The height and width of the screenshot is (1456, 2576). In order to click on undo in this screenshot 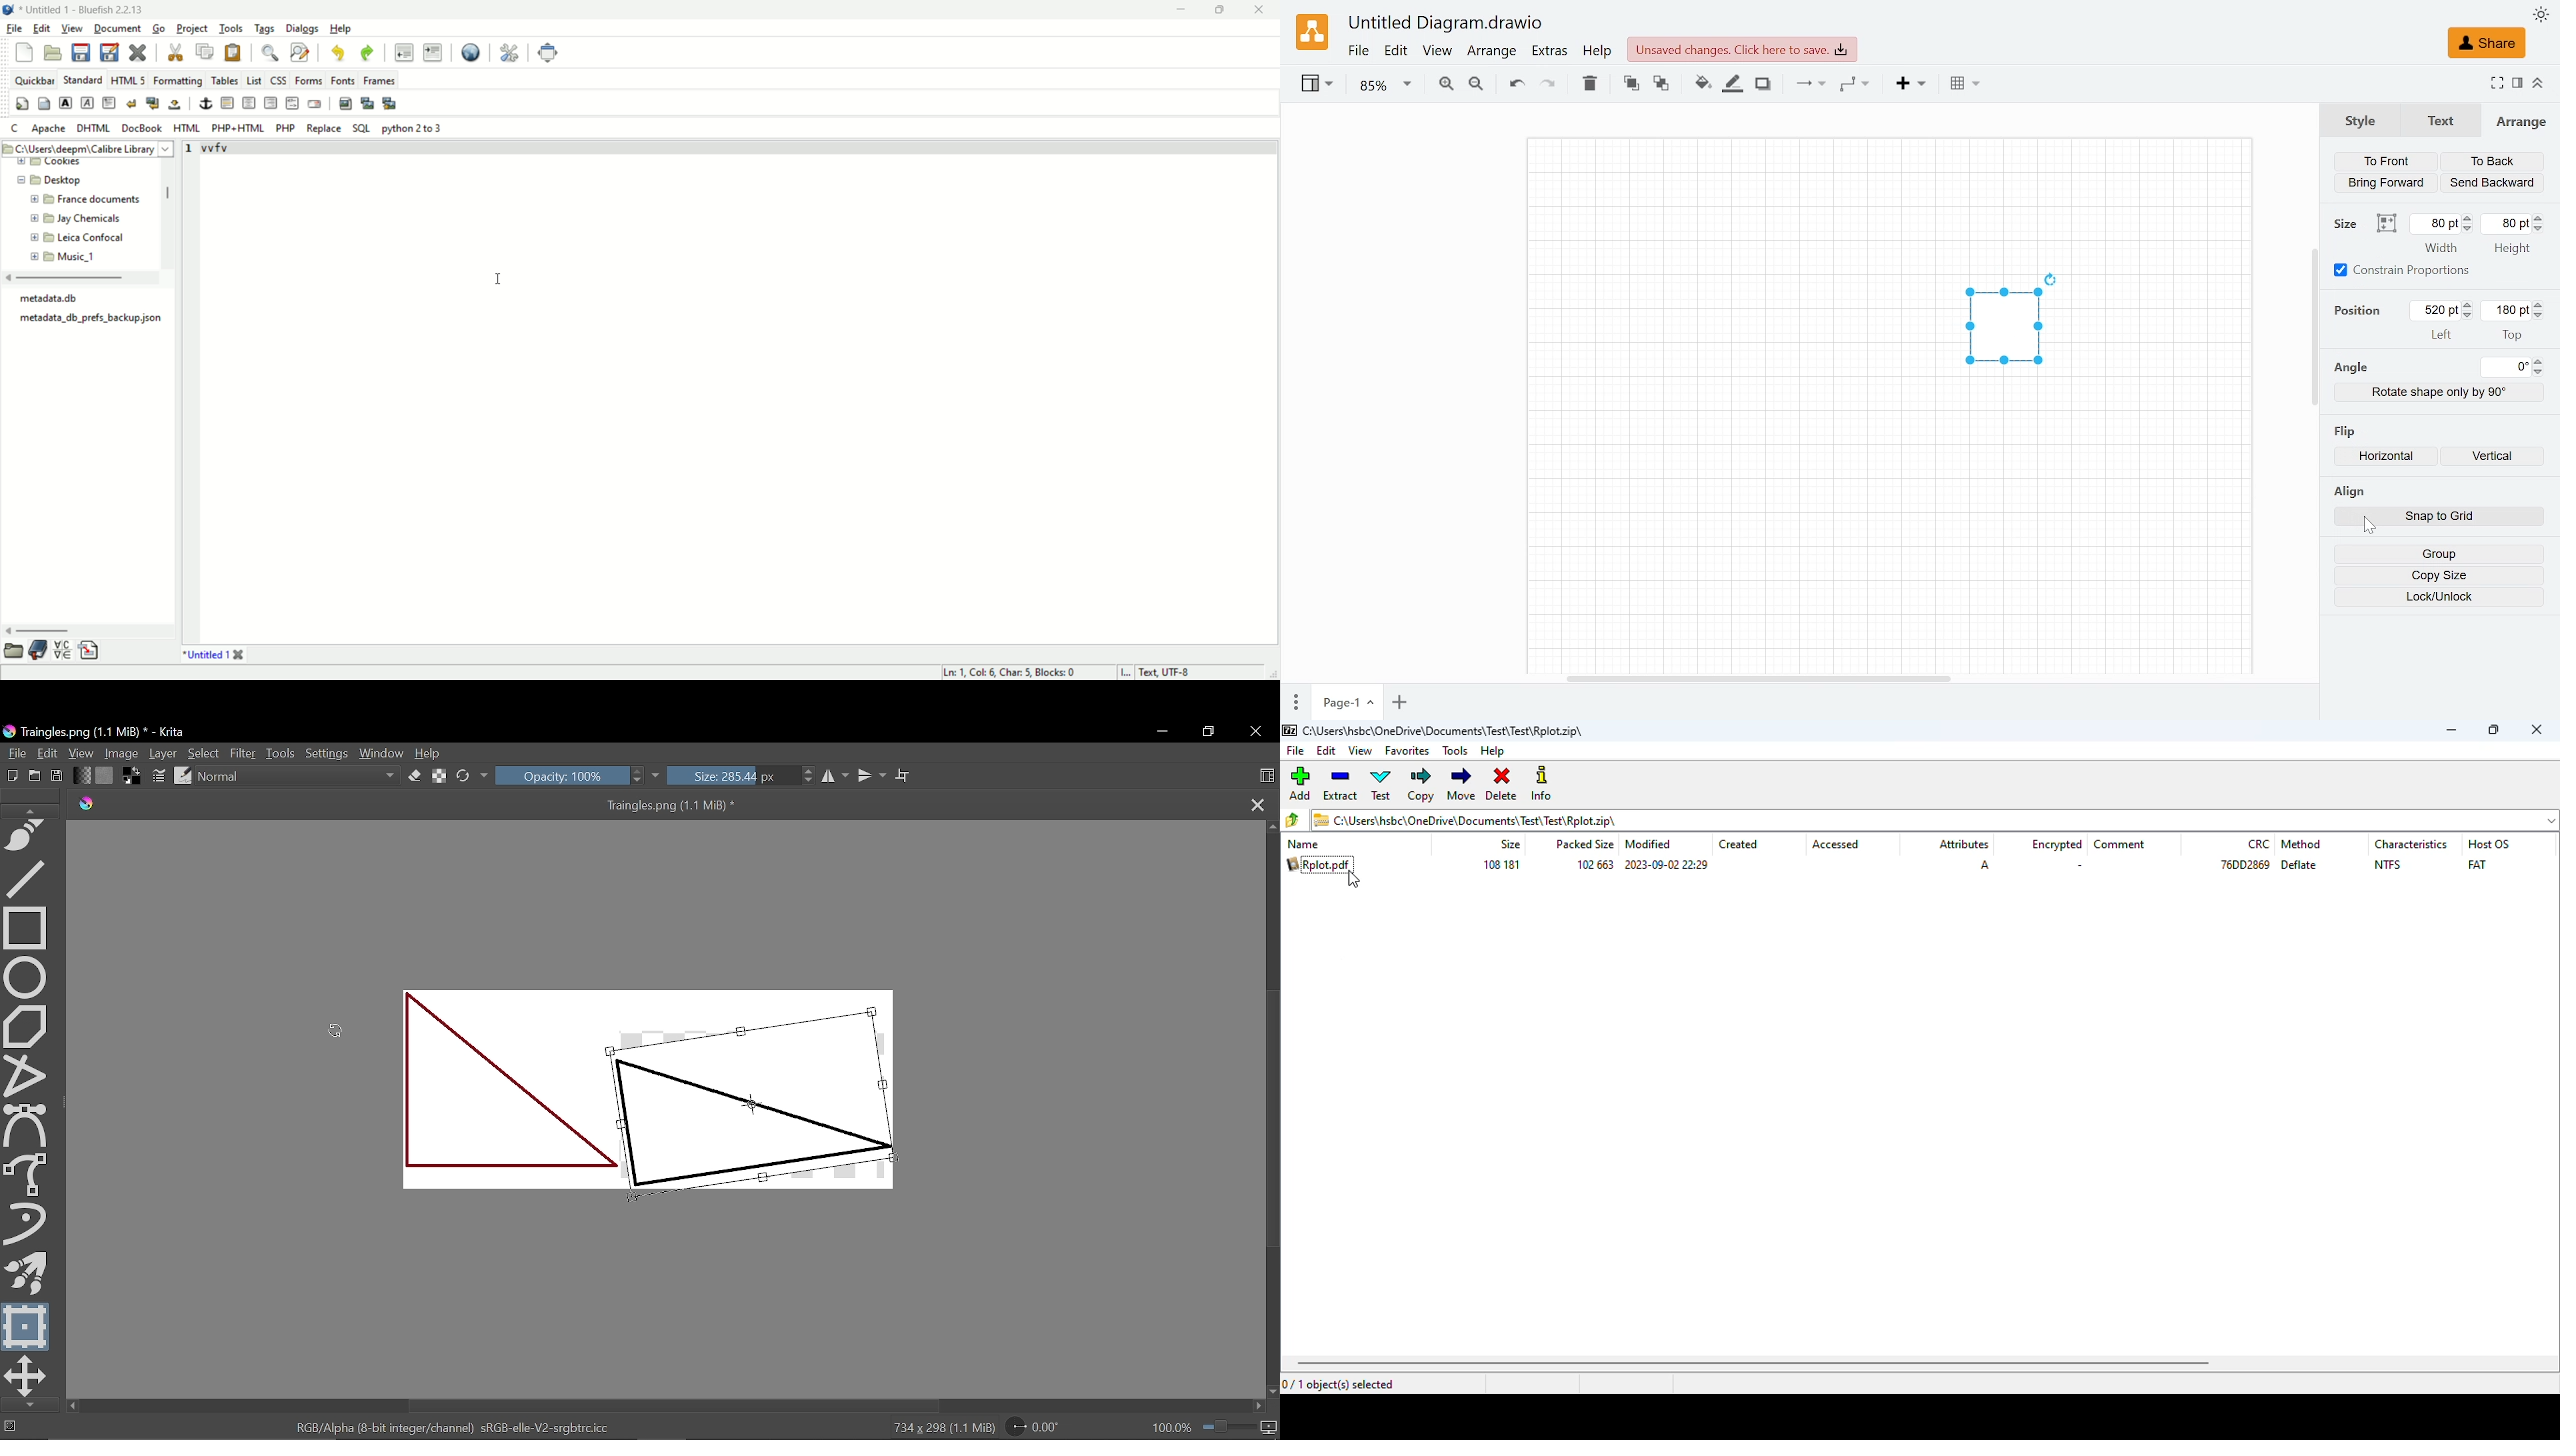, I will do `click(1514, 84)`.